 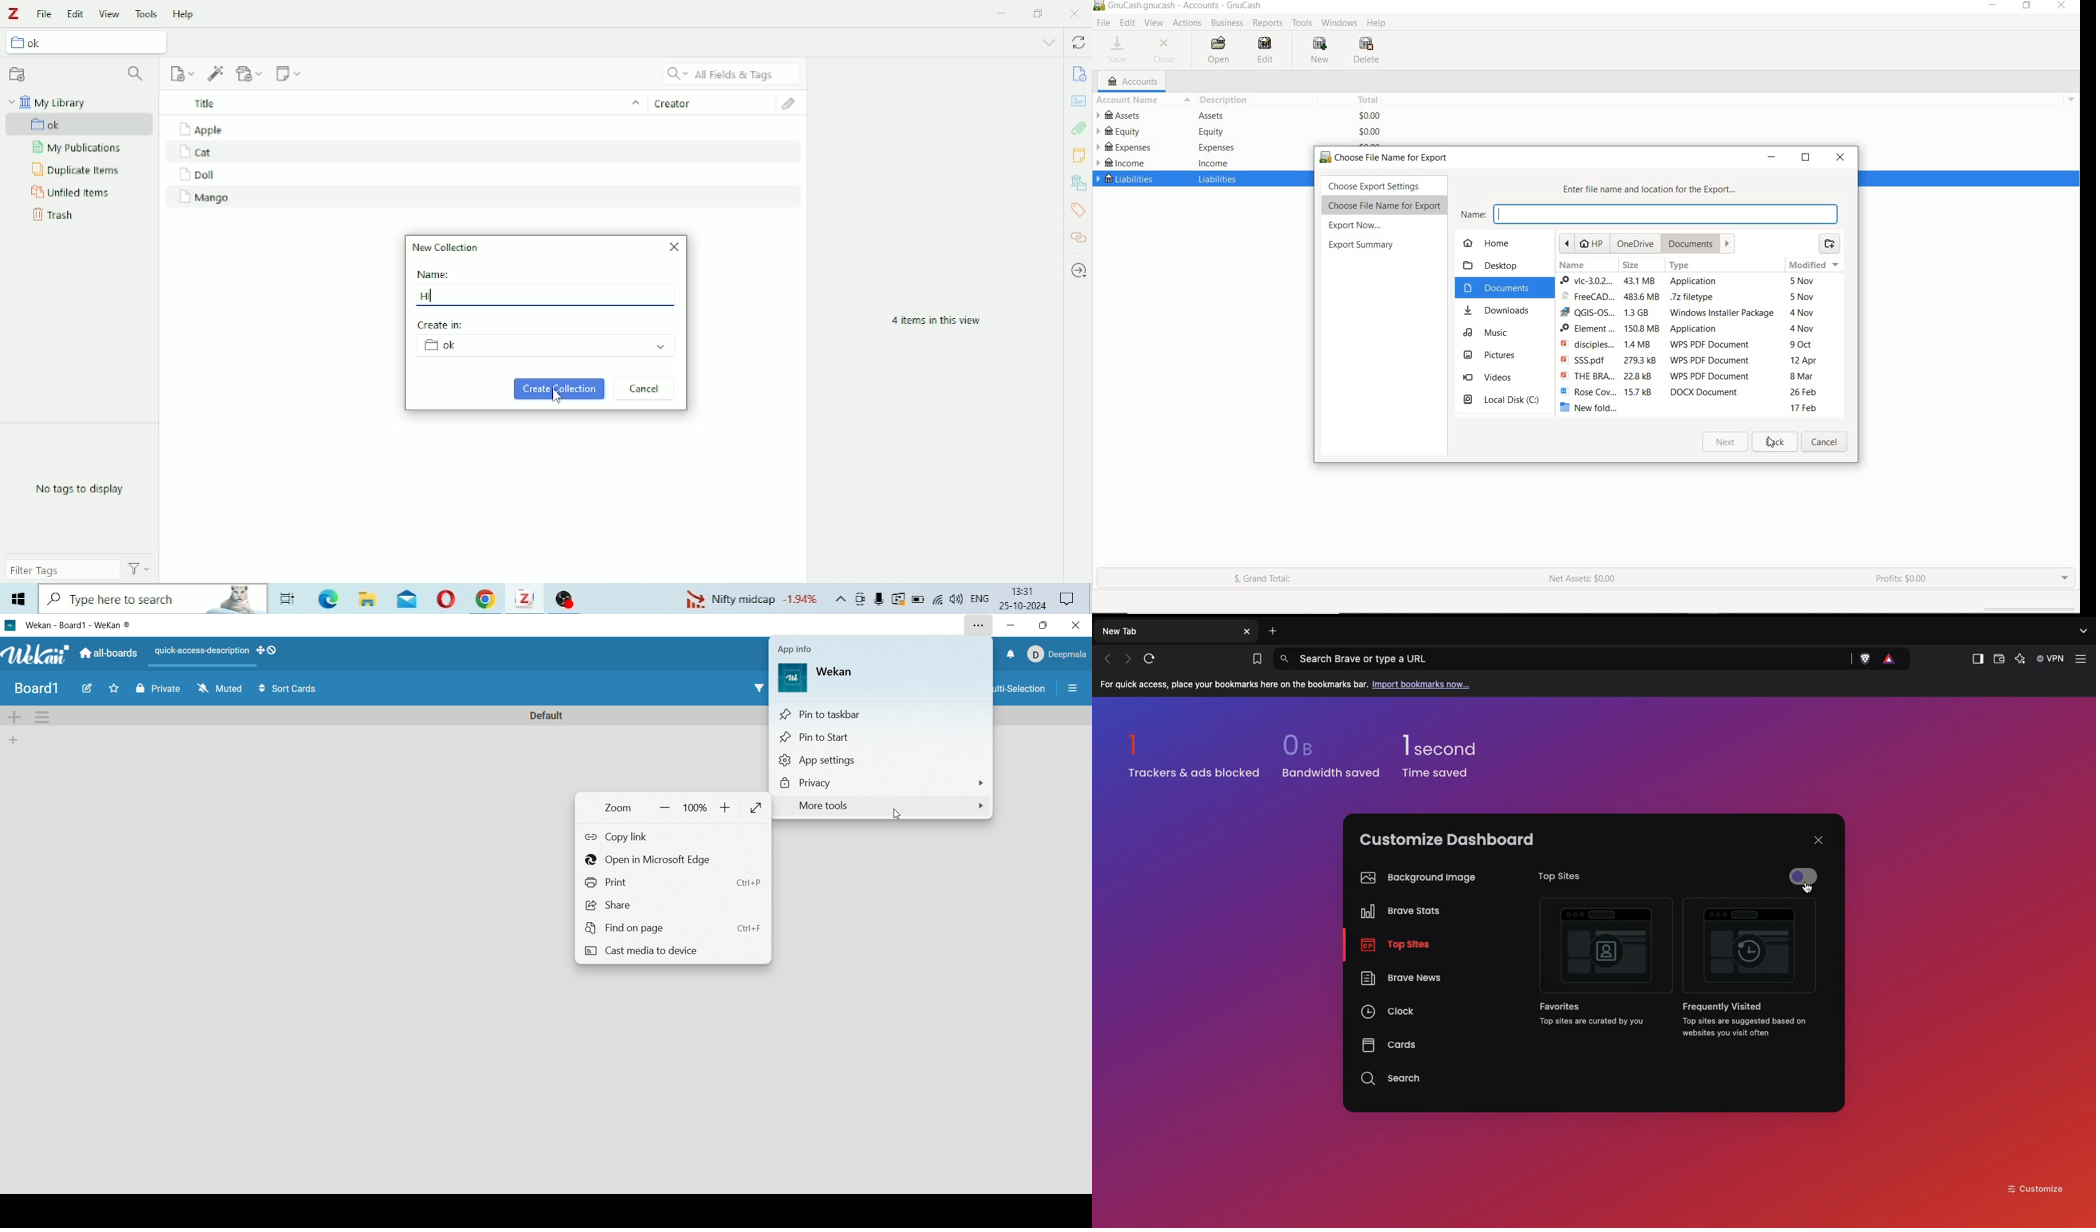 I want to click on TOOLS, so click(x=1303, y=24).